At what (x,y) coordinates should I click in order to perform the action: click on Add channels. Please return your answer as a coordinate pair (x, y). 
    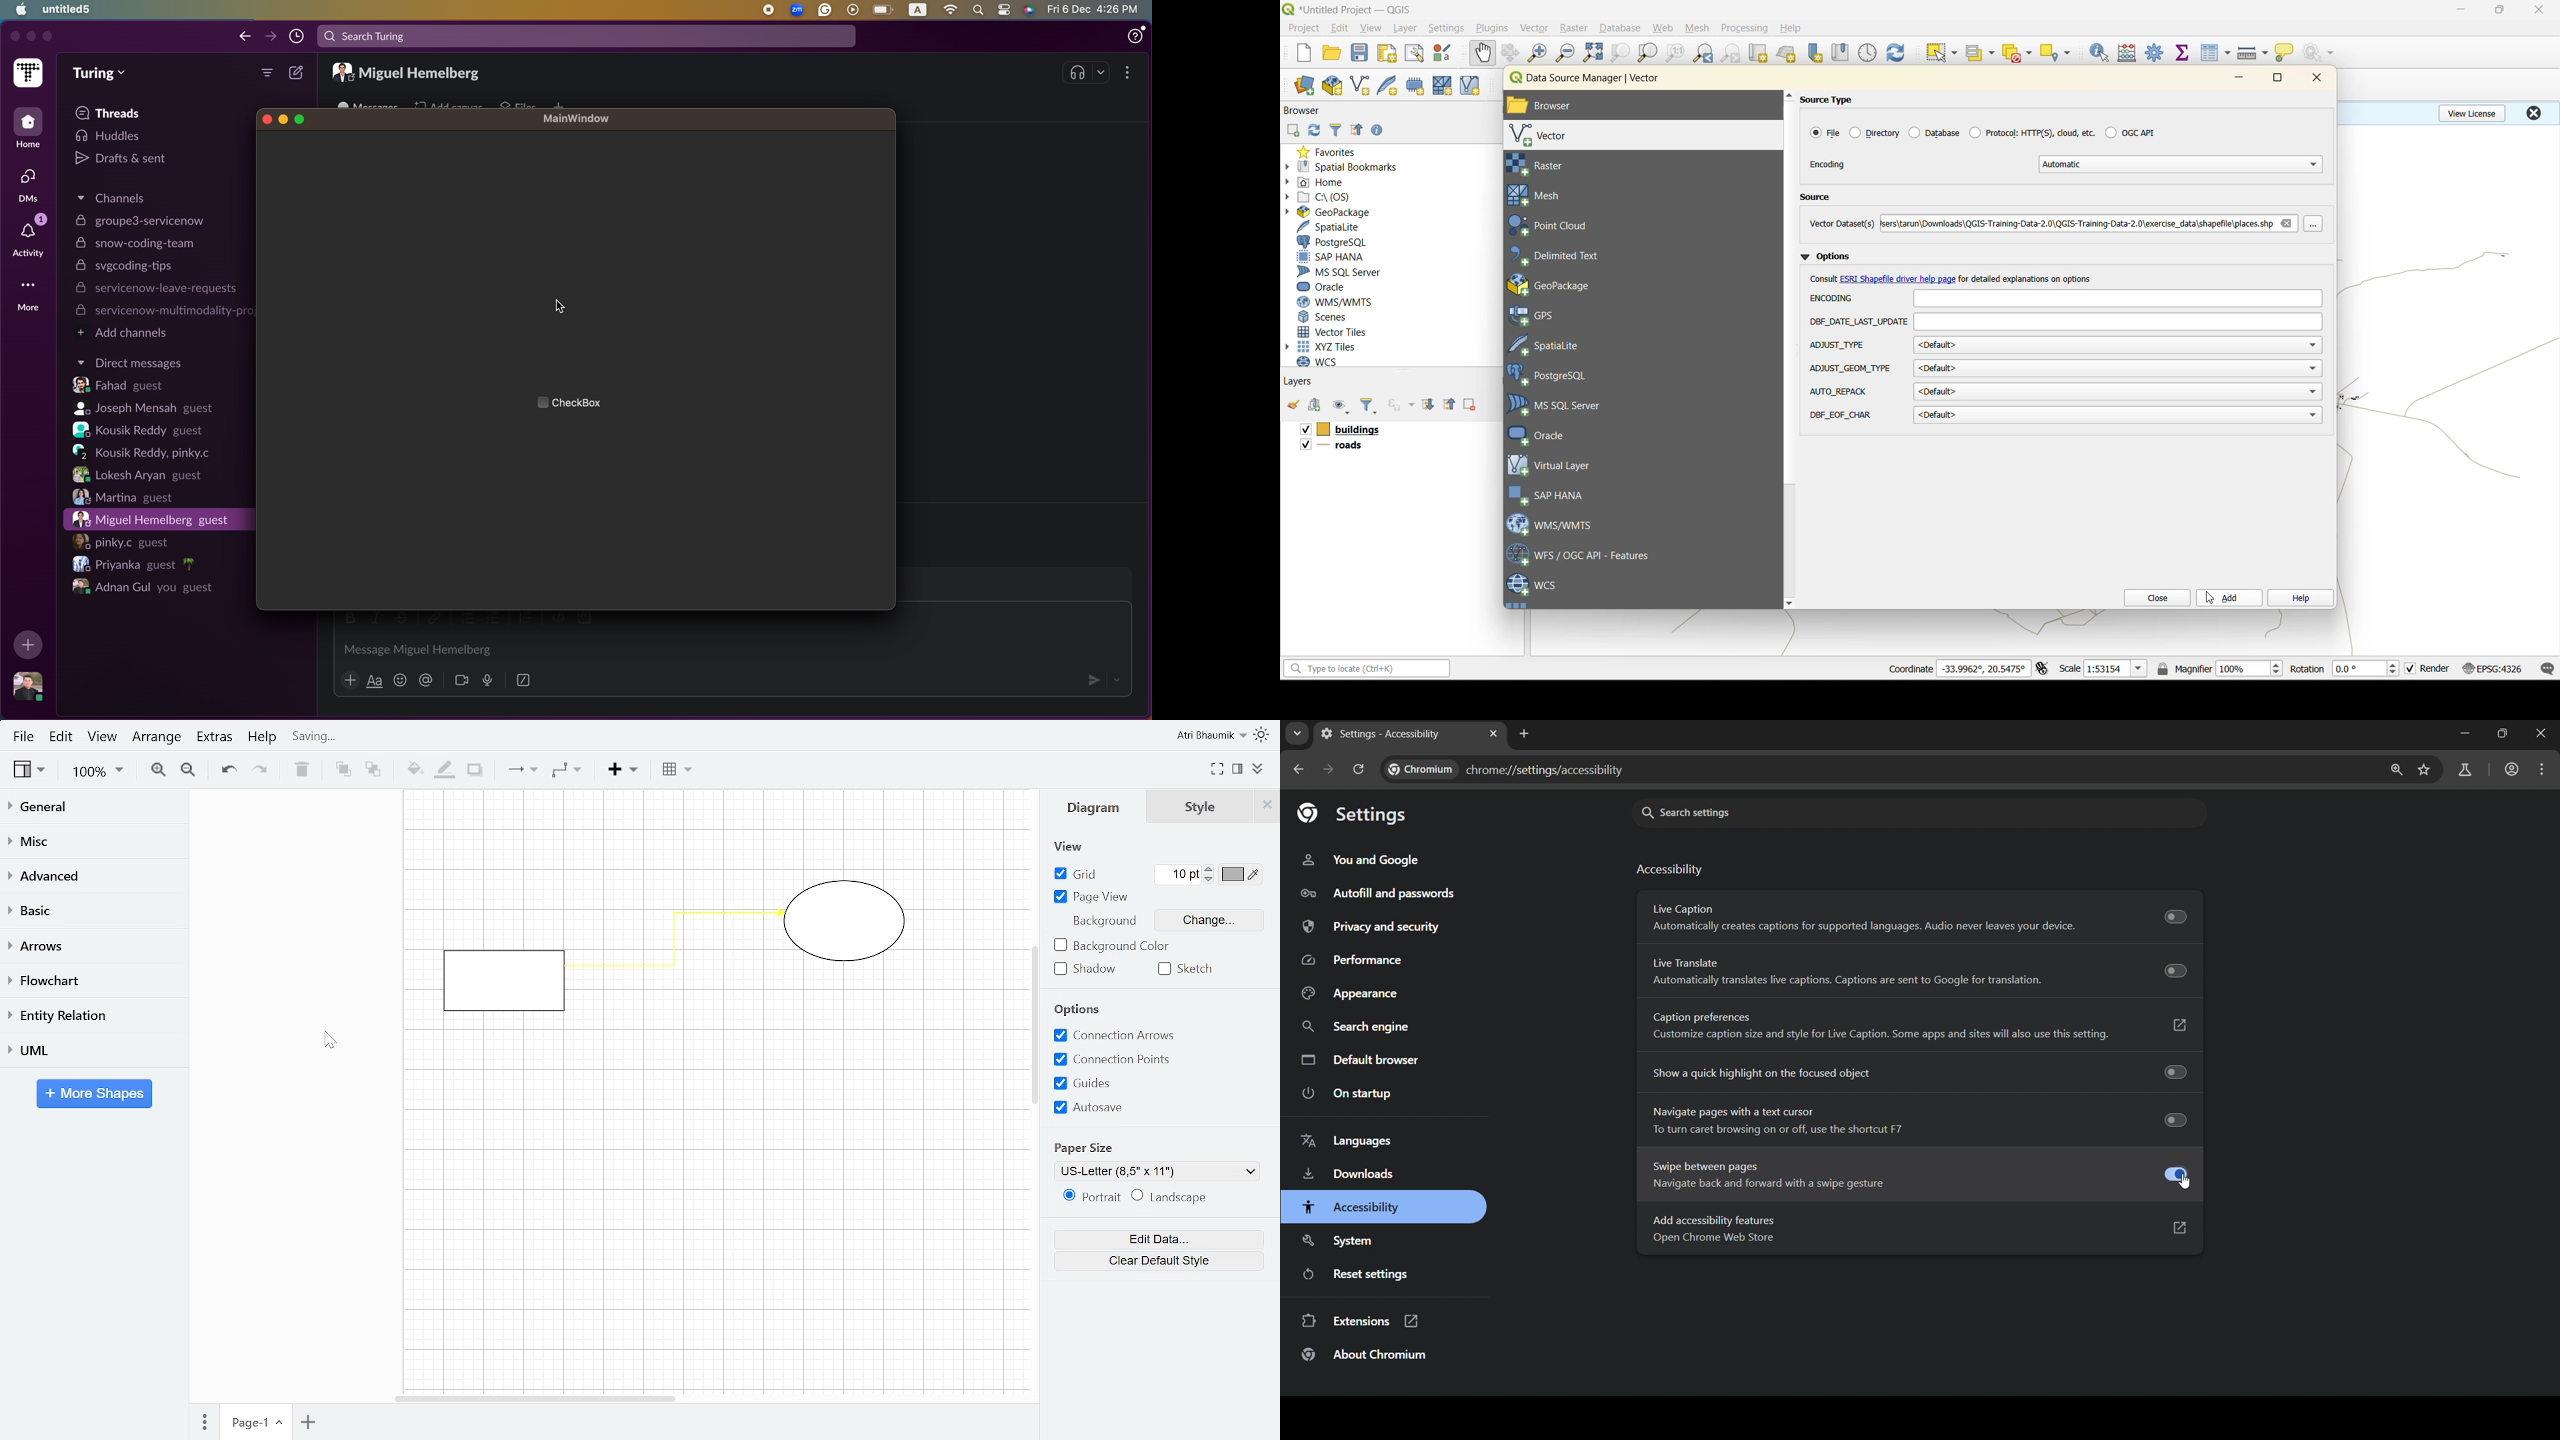
    Looking at the image, I should click on (126, 334).